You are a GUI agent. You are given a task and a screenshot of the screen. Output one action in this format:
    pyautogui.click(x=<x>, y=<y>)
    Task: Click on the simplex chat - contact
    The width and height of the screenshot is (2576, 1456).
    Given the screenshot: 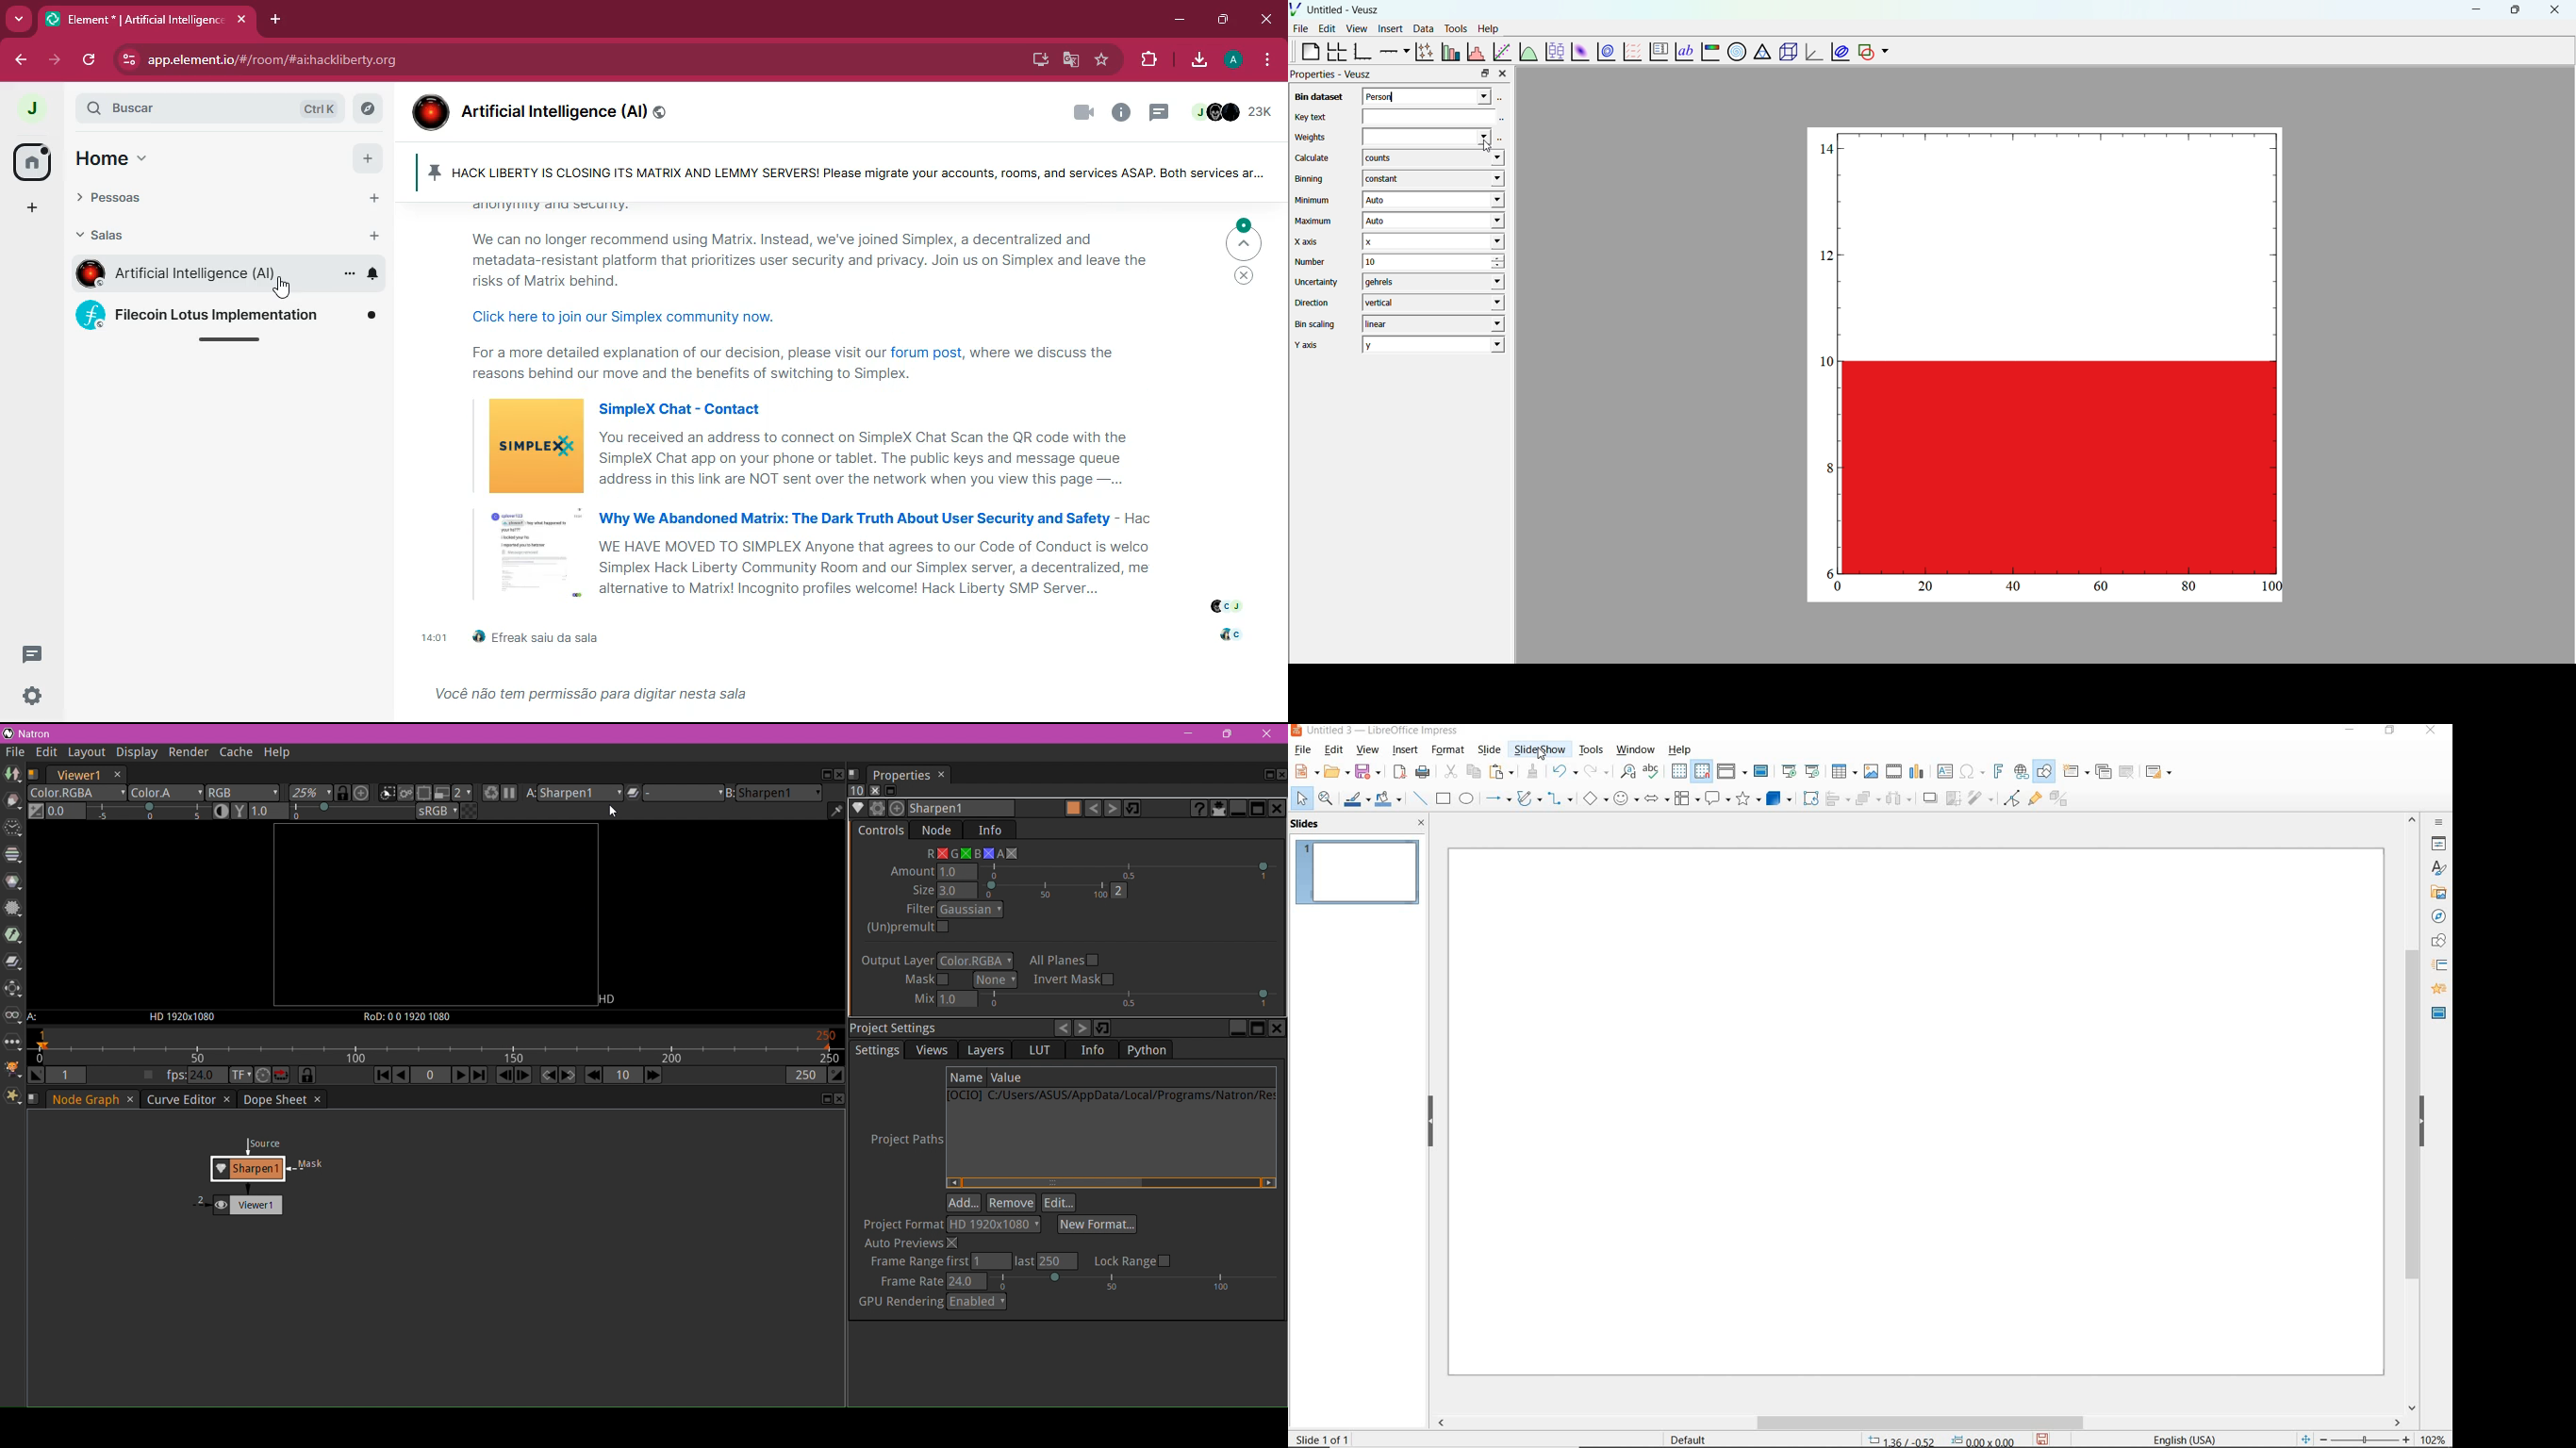 What is the action you would take?
    pyautogui.click(x=681, y=406)
    